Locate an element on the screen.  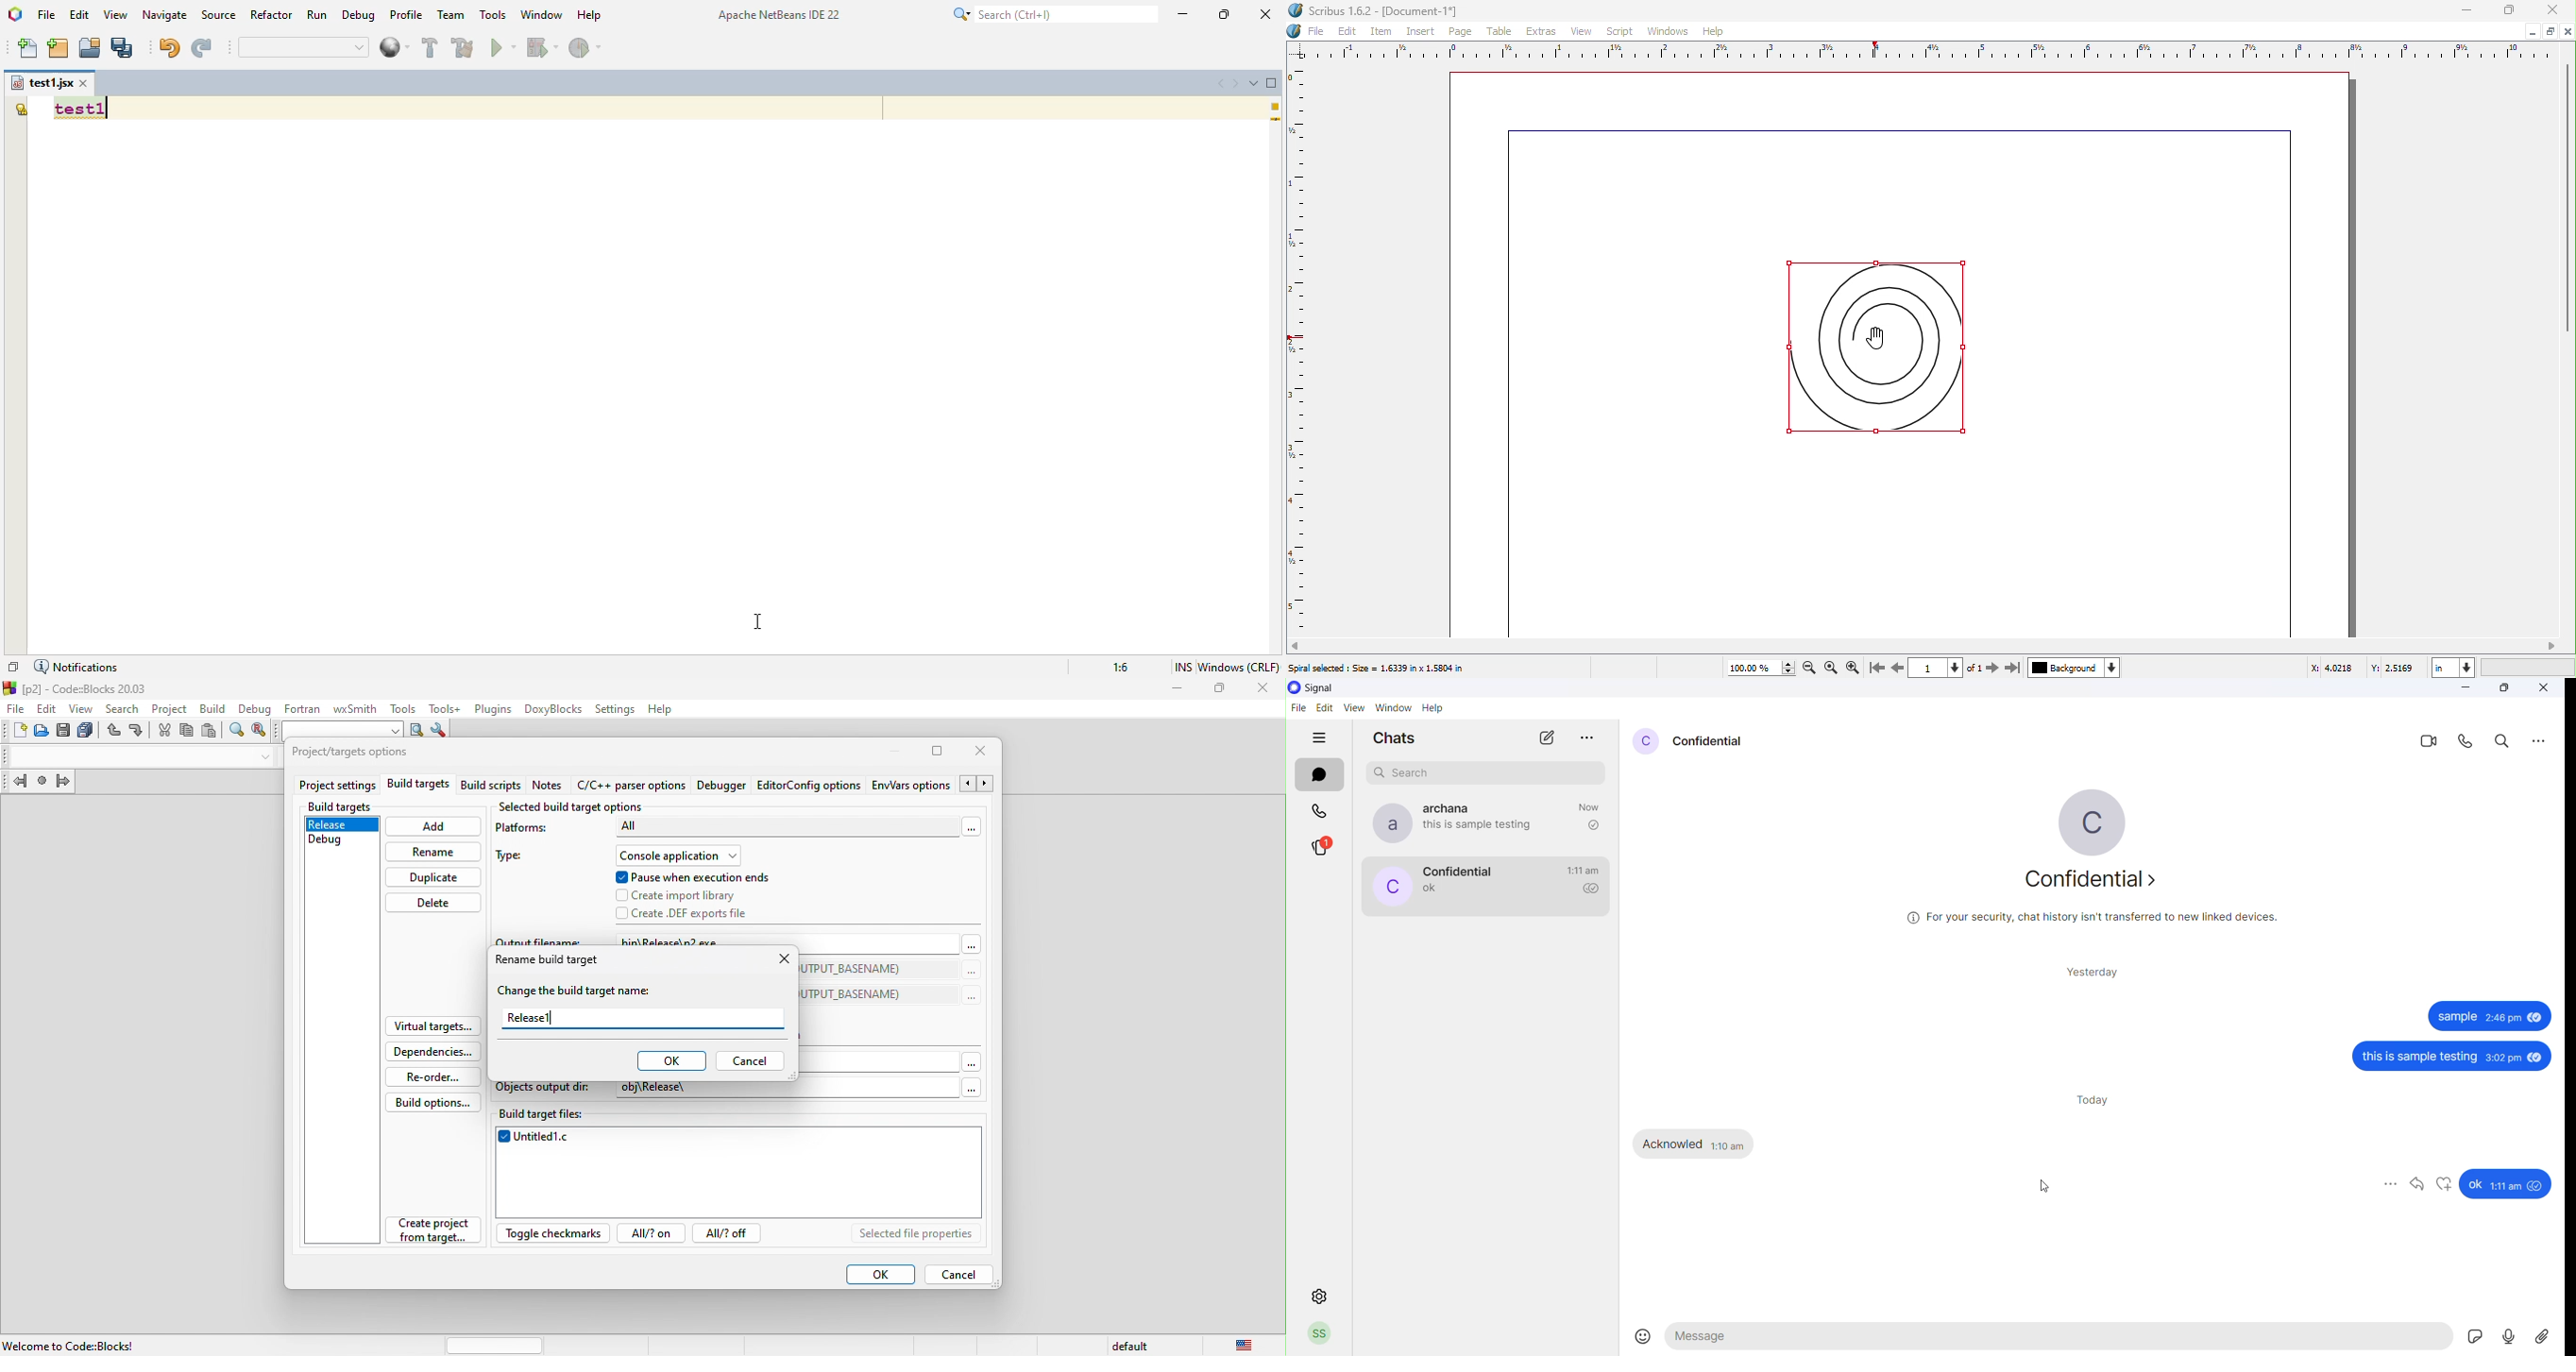
ok is located at coordinates (670, 1061).